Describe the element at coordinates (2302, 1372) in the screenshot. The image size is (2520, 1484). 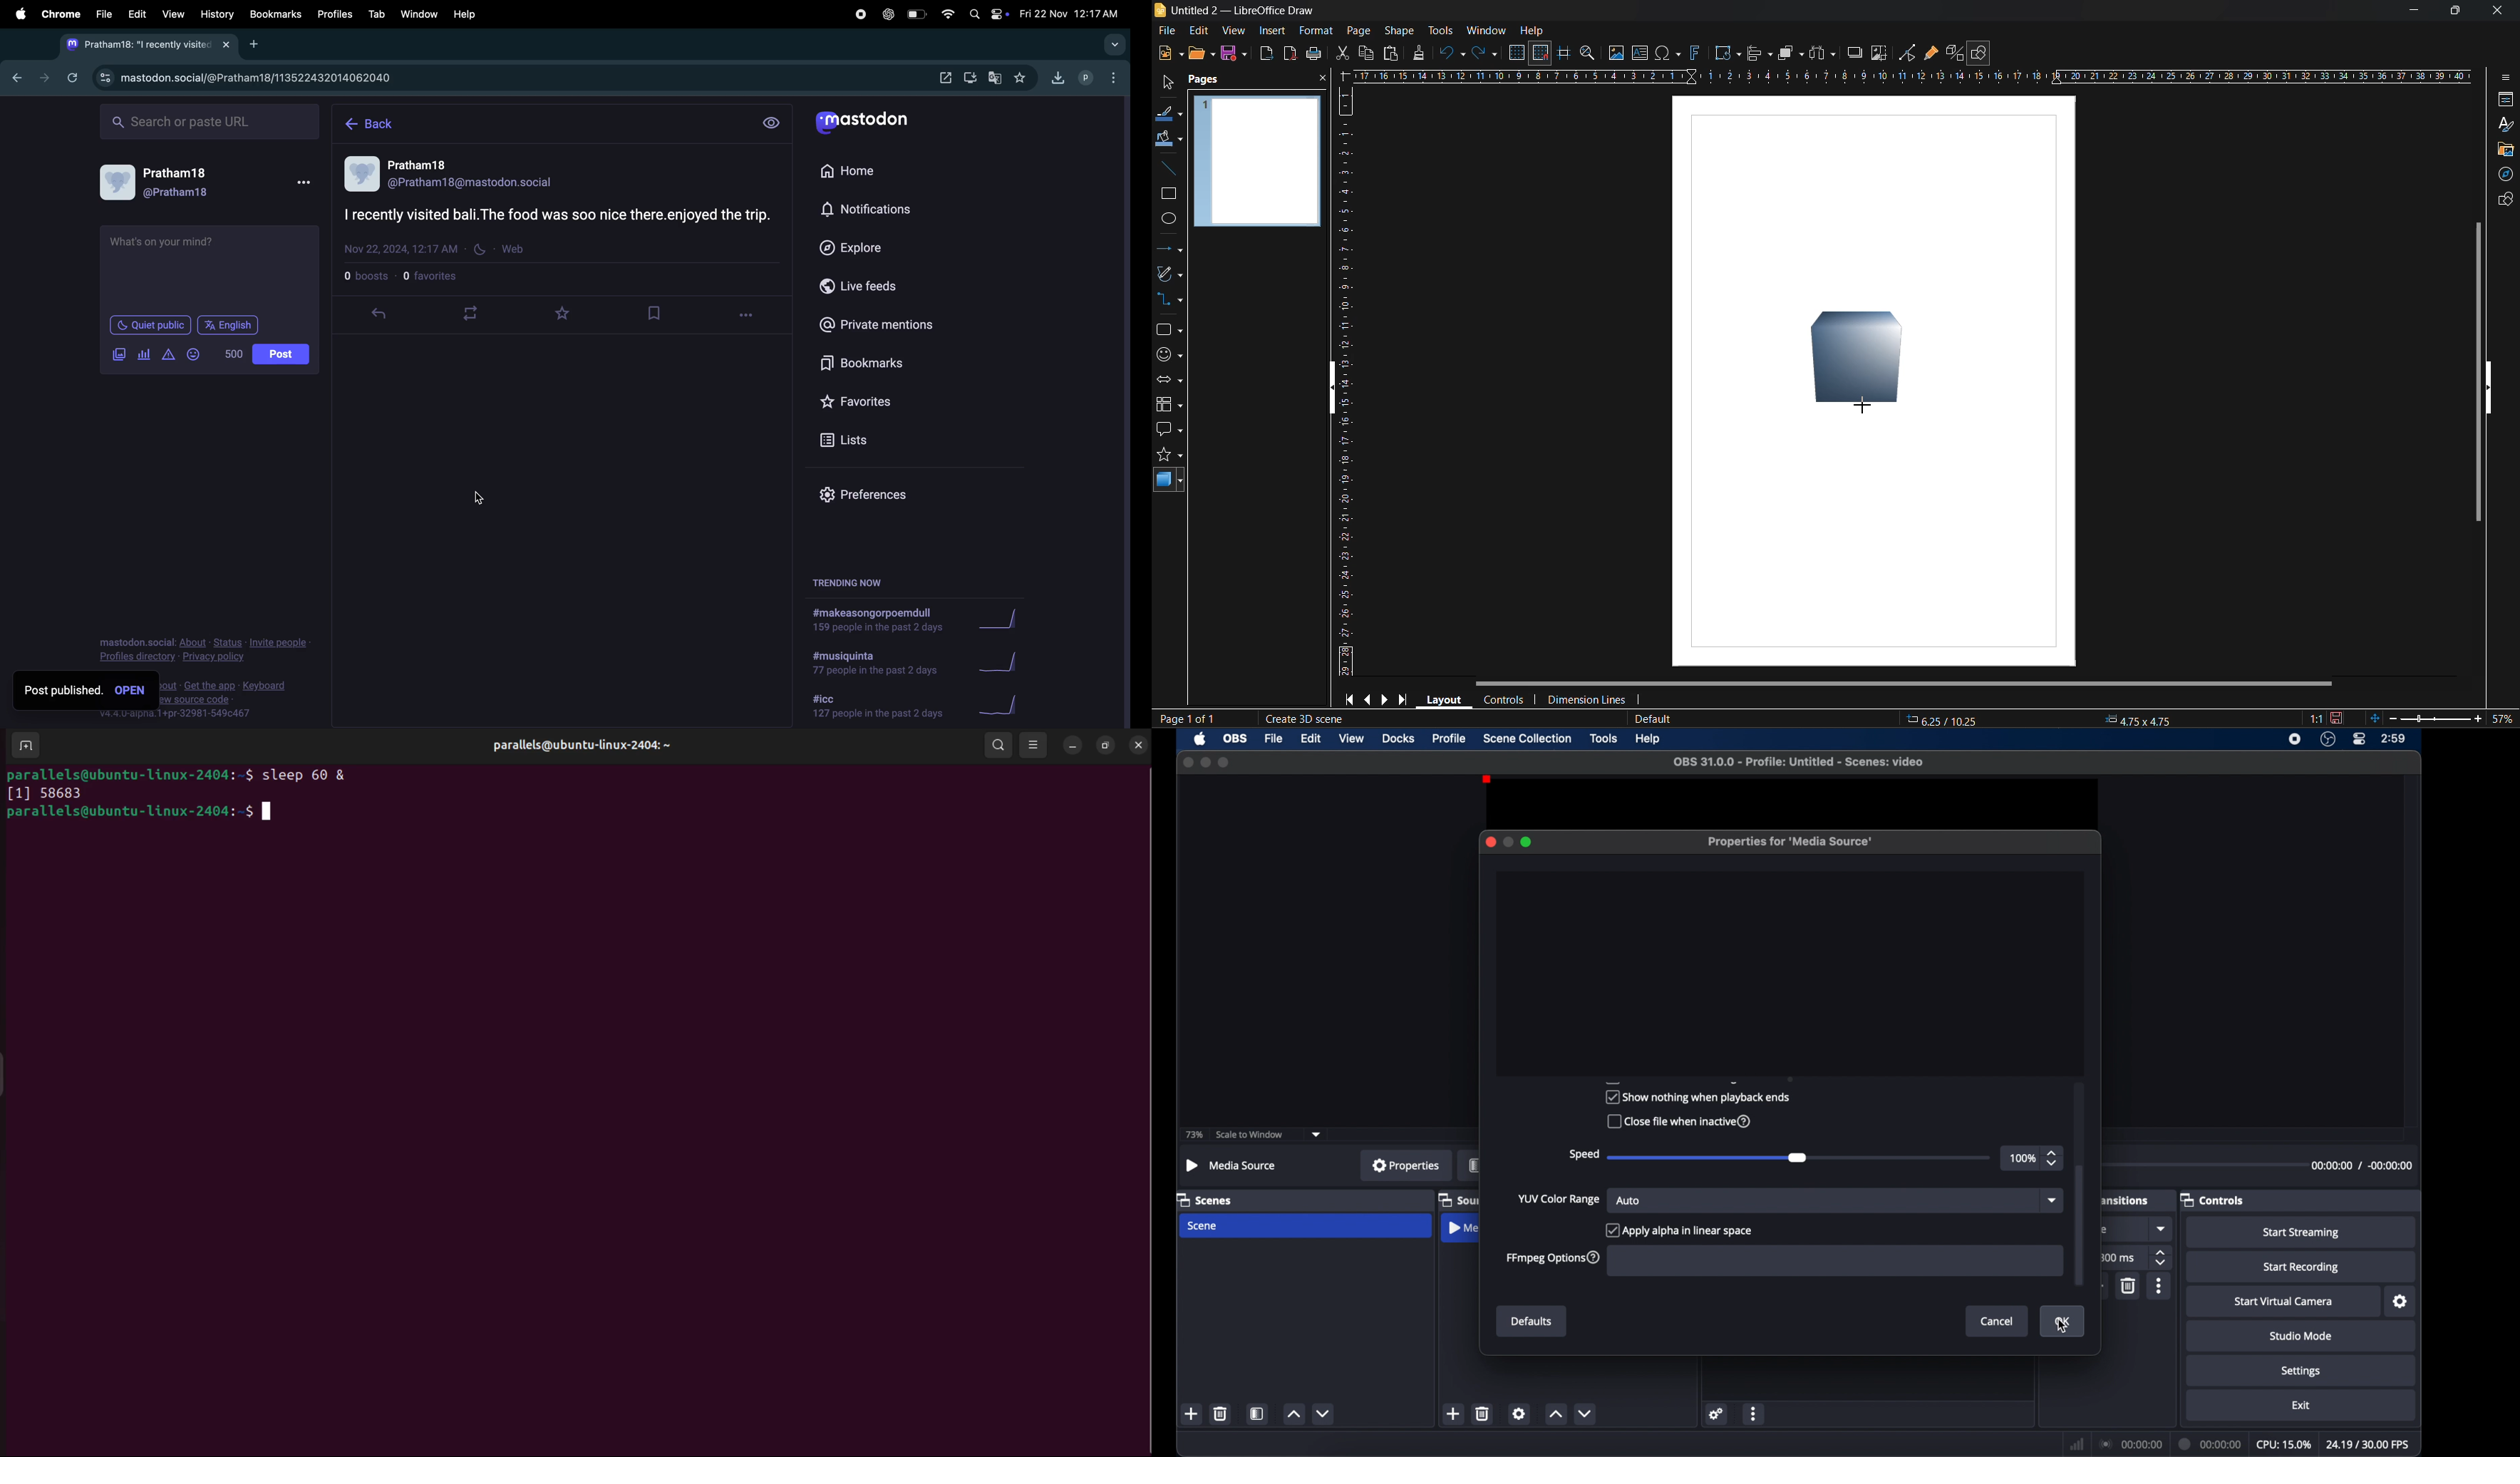
I see `settings` at that location.